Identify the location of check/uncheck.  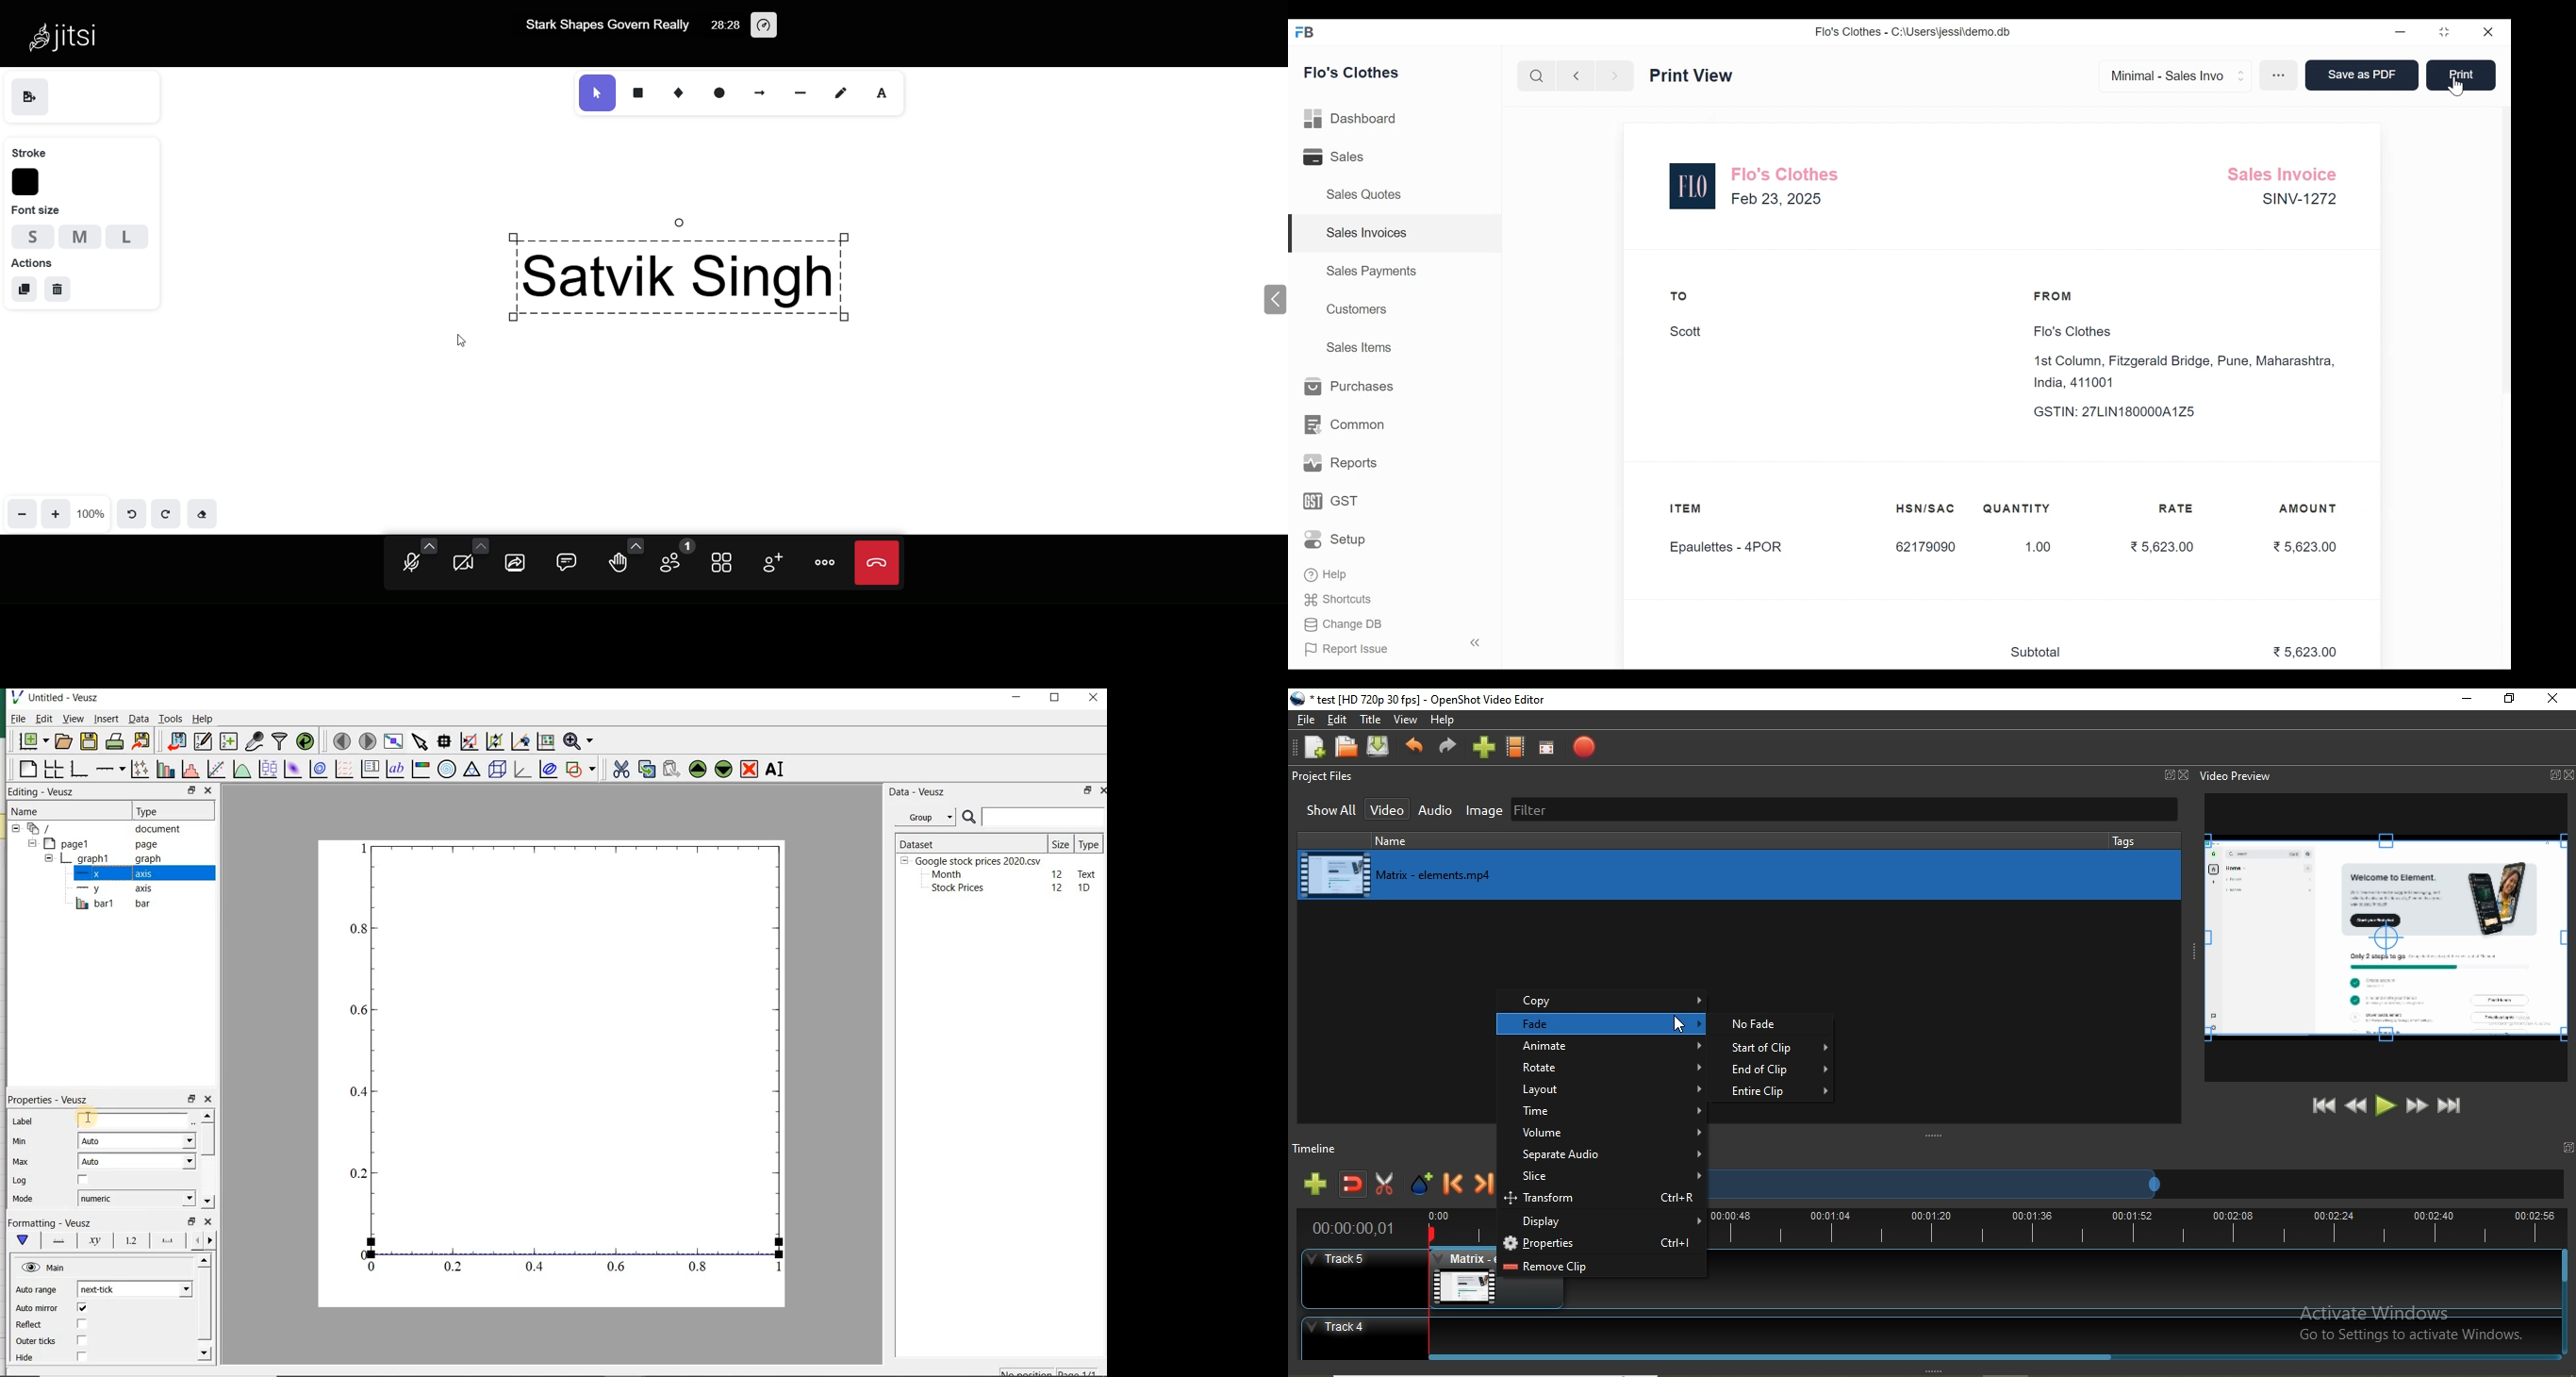
(82, 1182).